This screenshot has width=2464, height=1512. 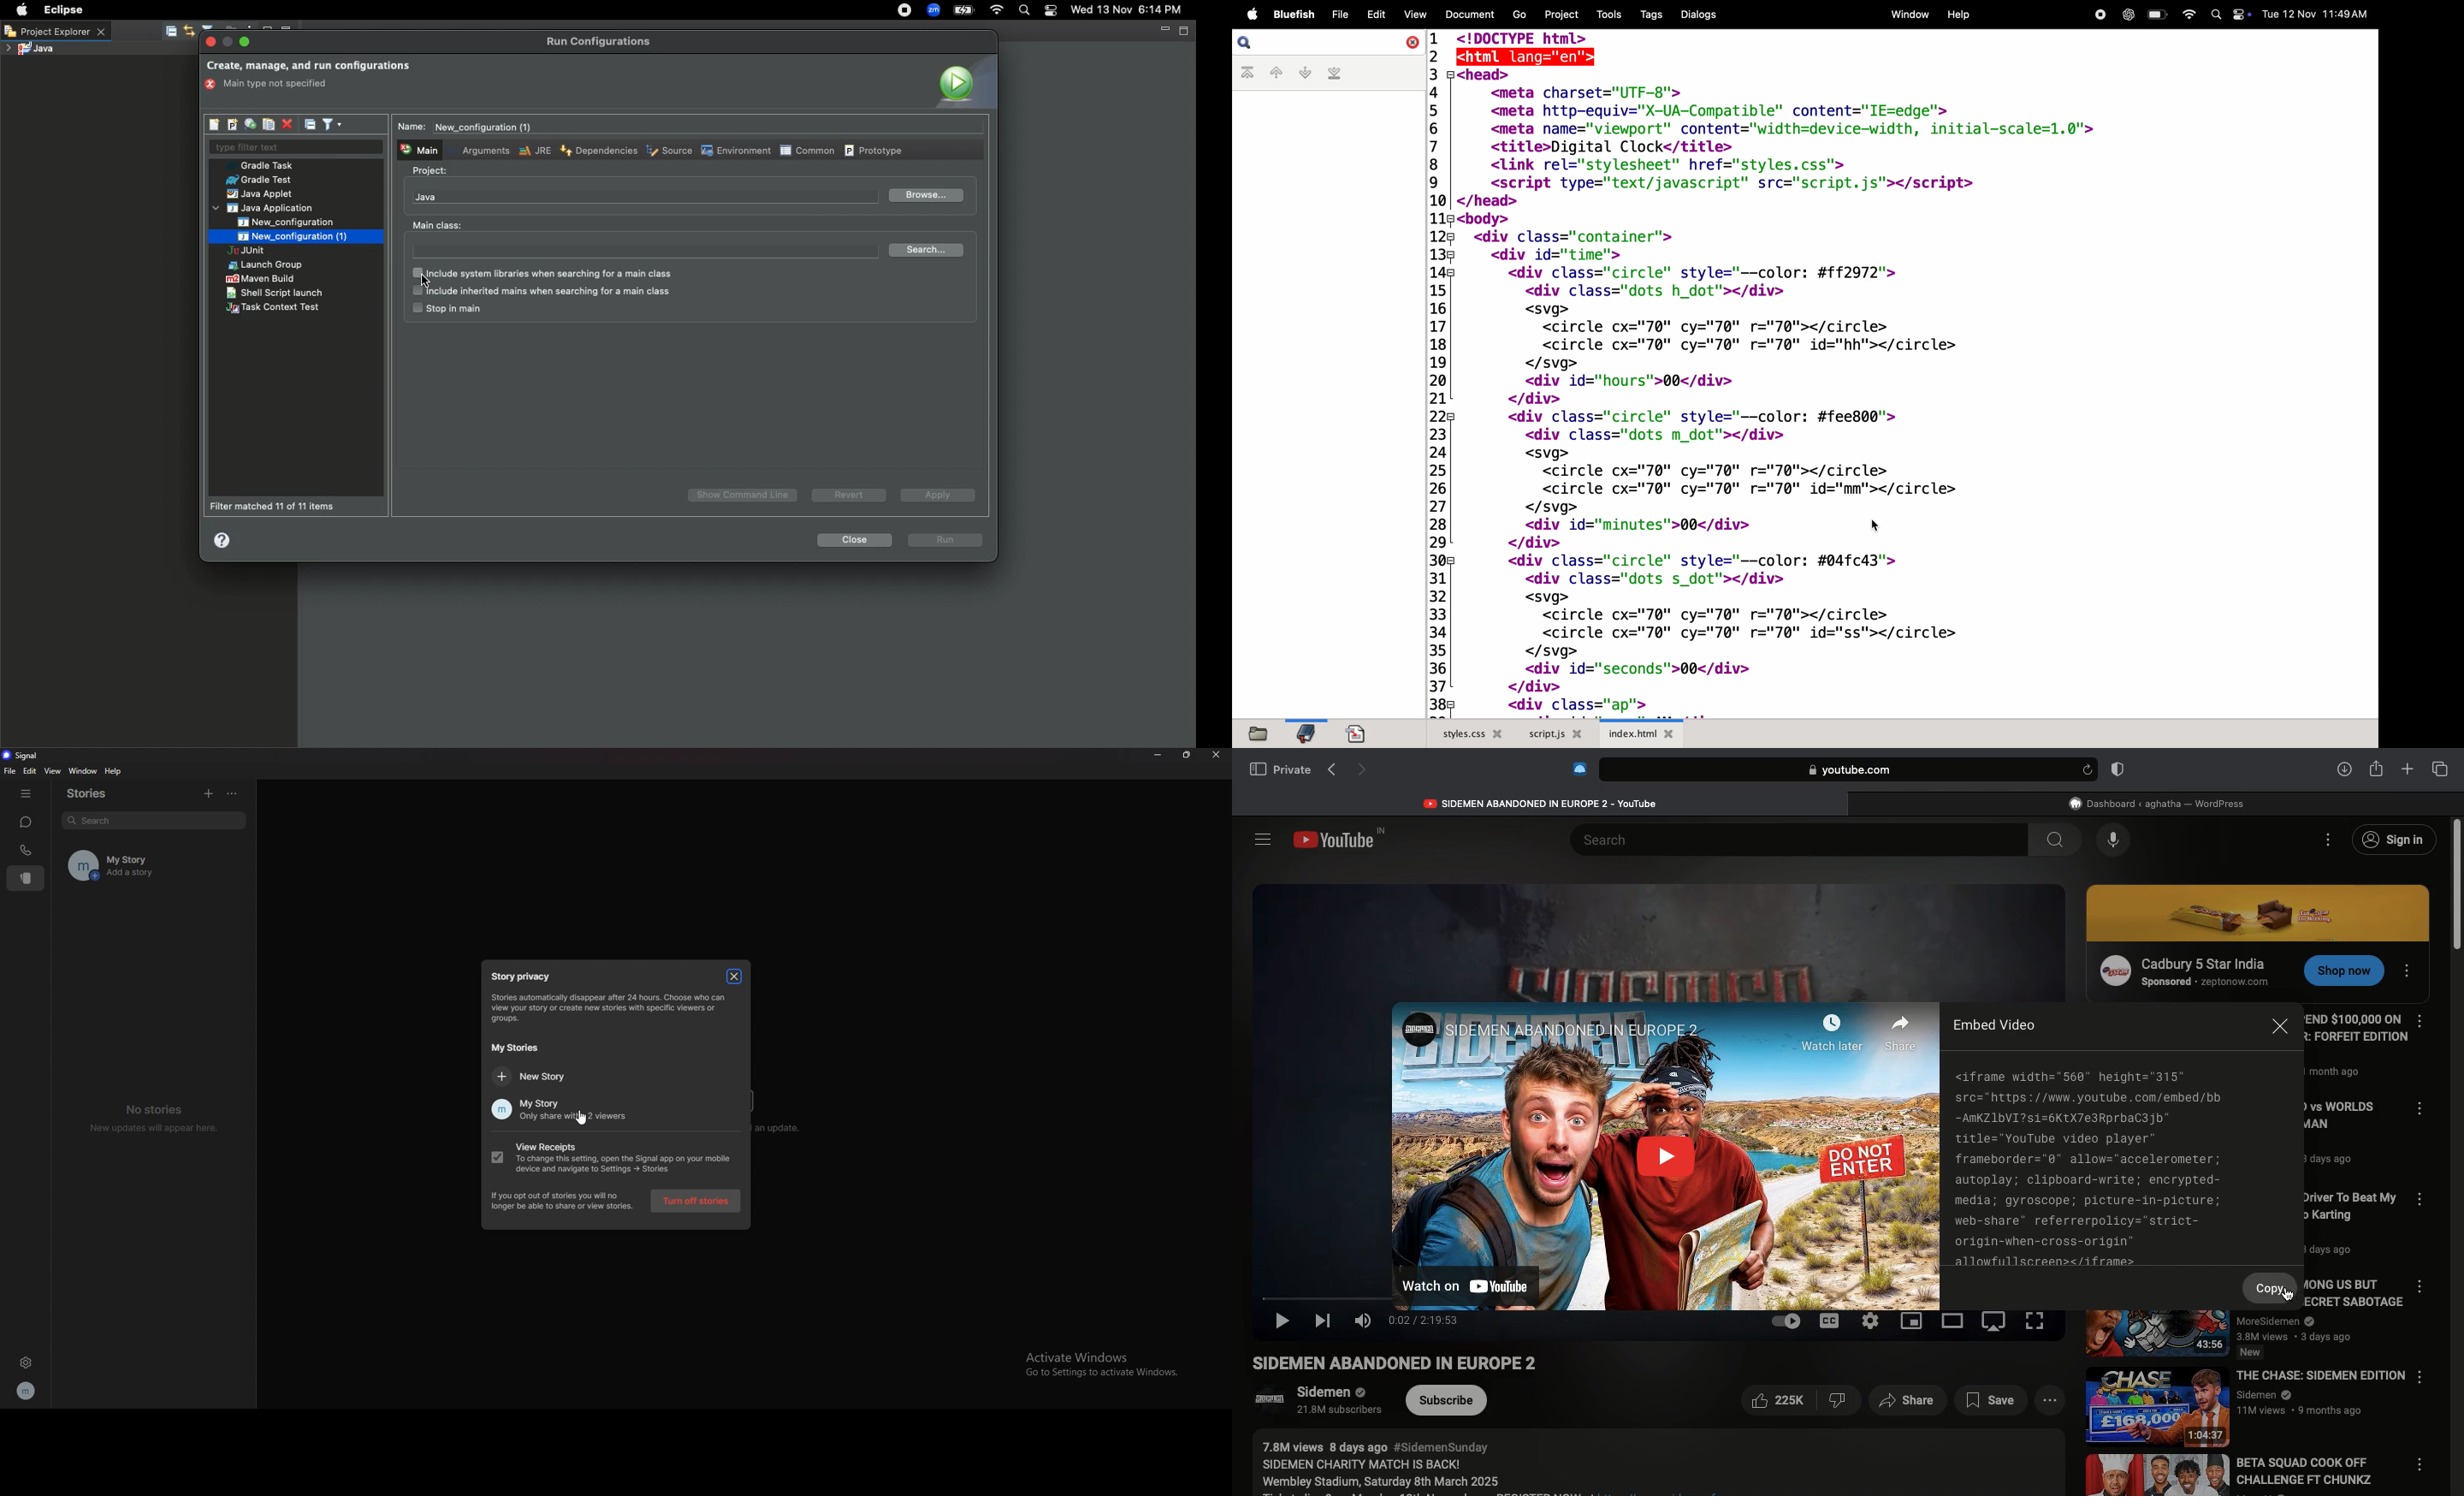 I want to click on Voice dictation, so click(x=2114, y=840).